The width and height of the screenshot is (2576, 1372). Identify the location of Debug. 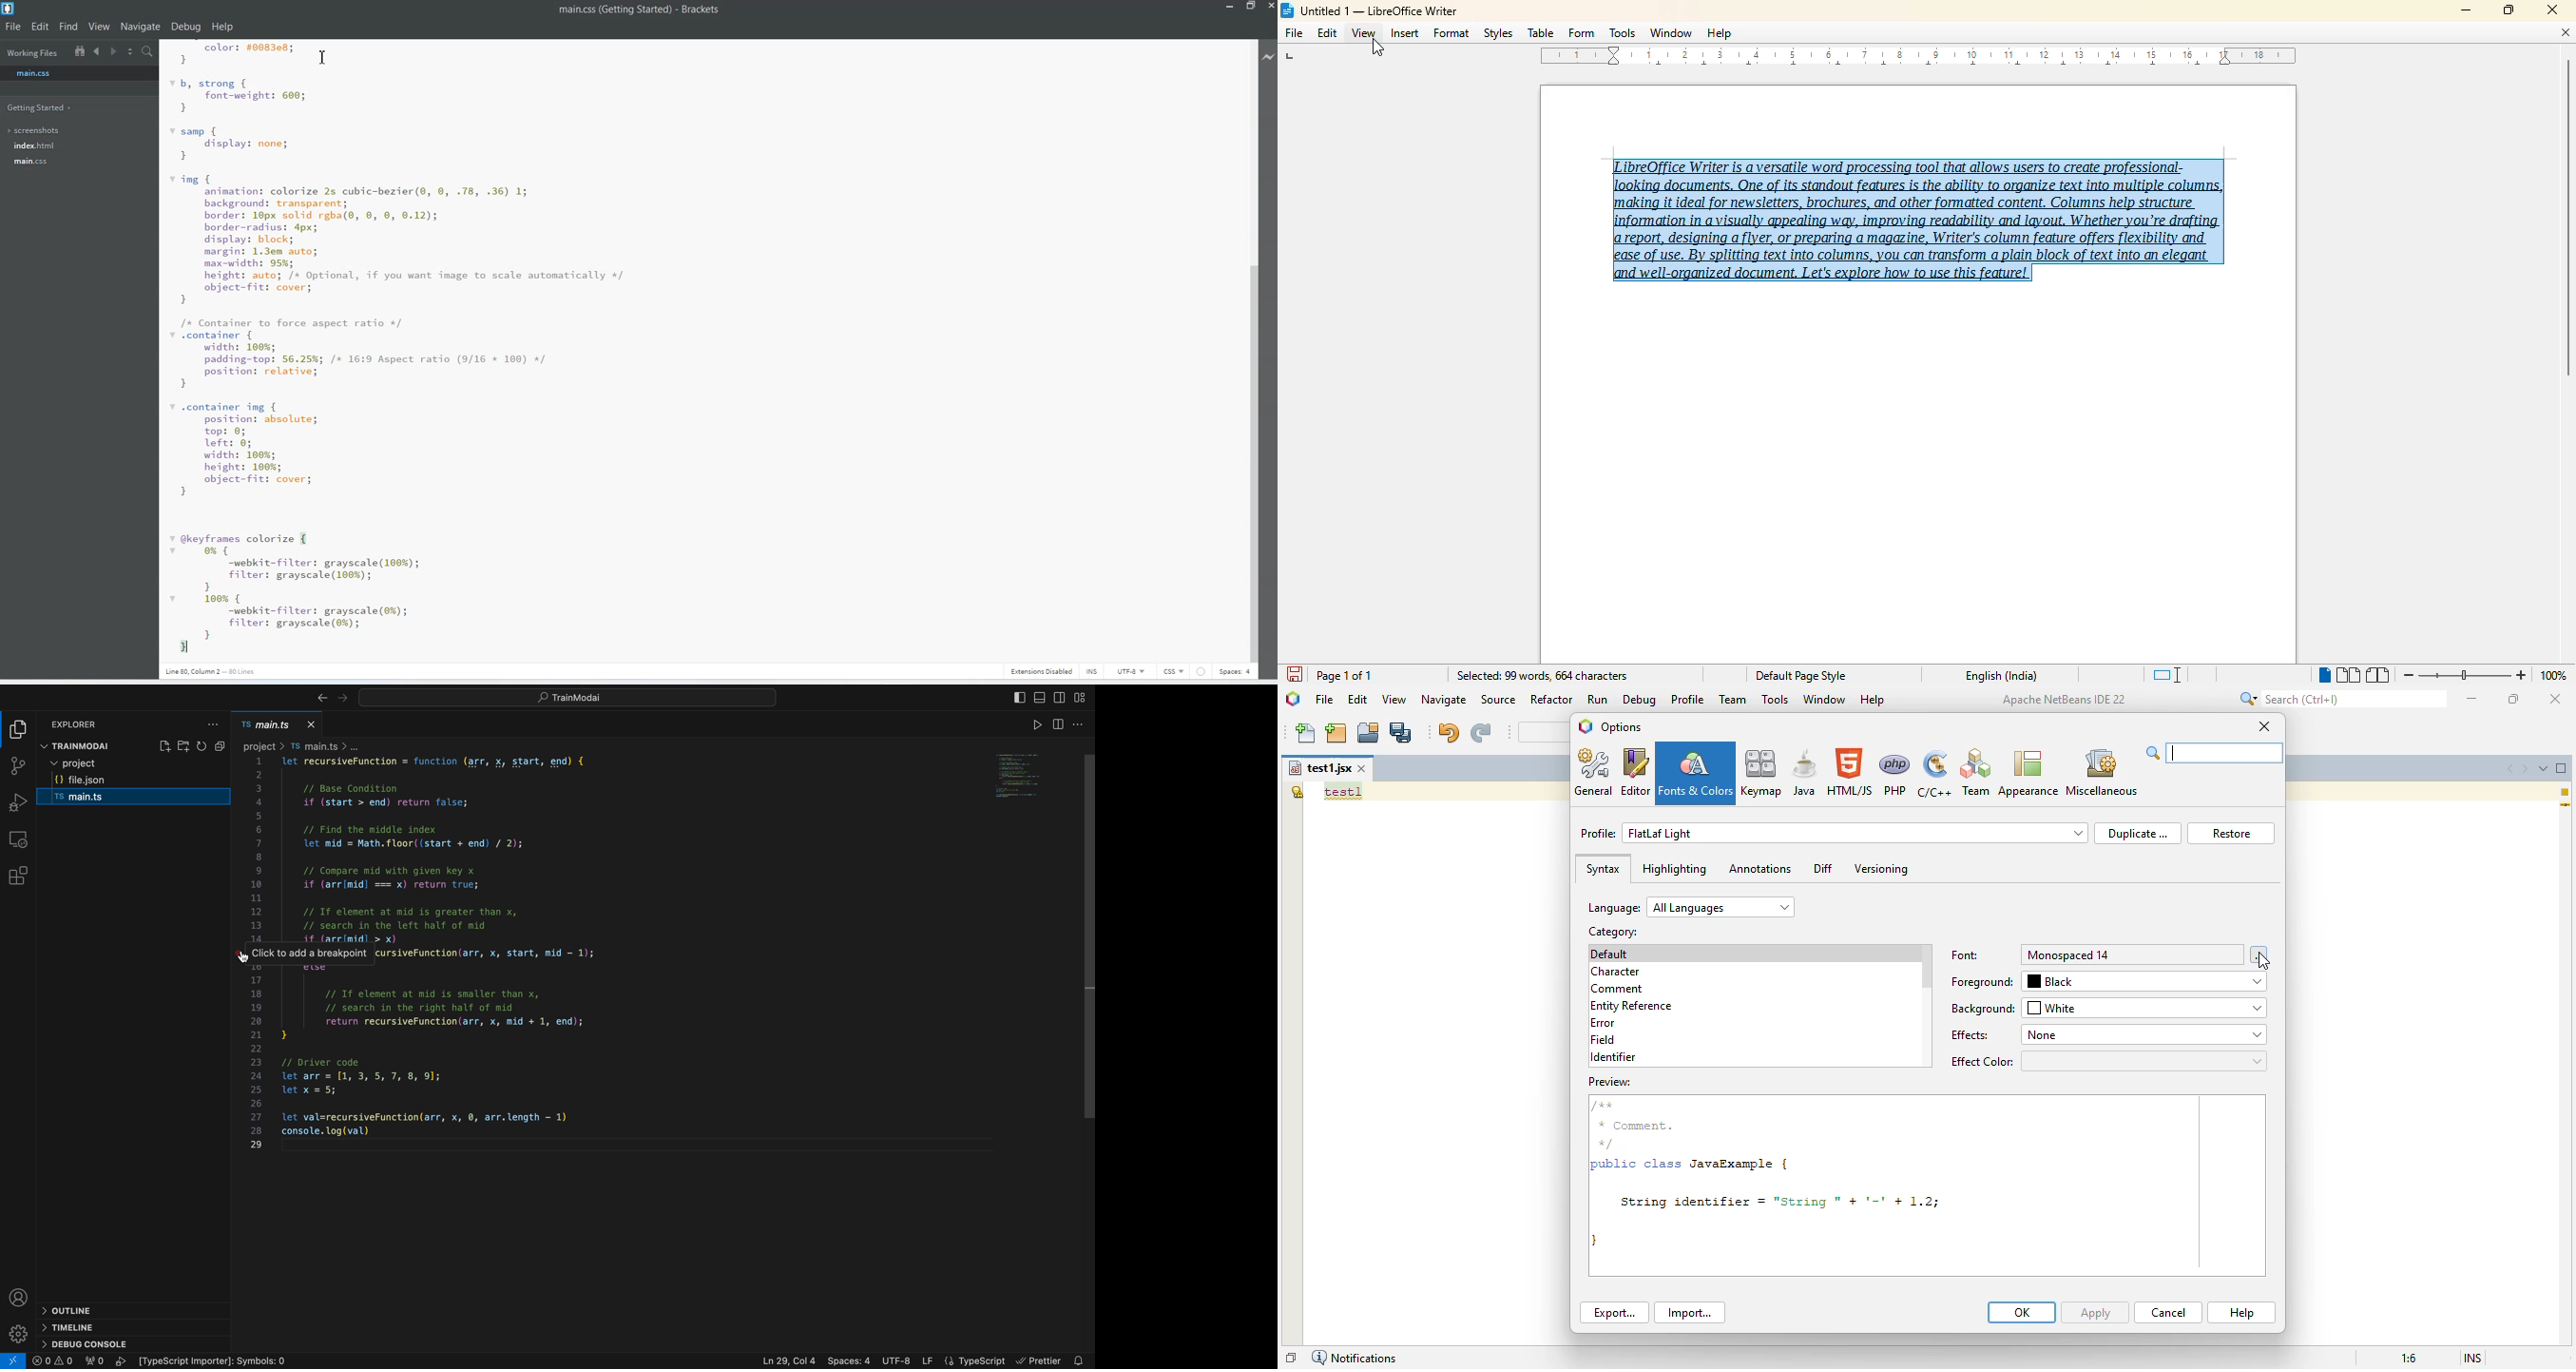
(186, 27).